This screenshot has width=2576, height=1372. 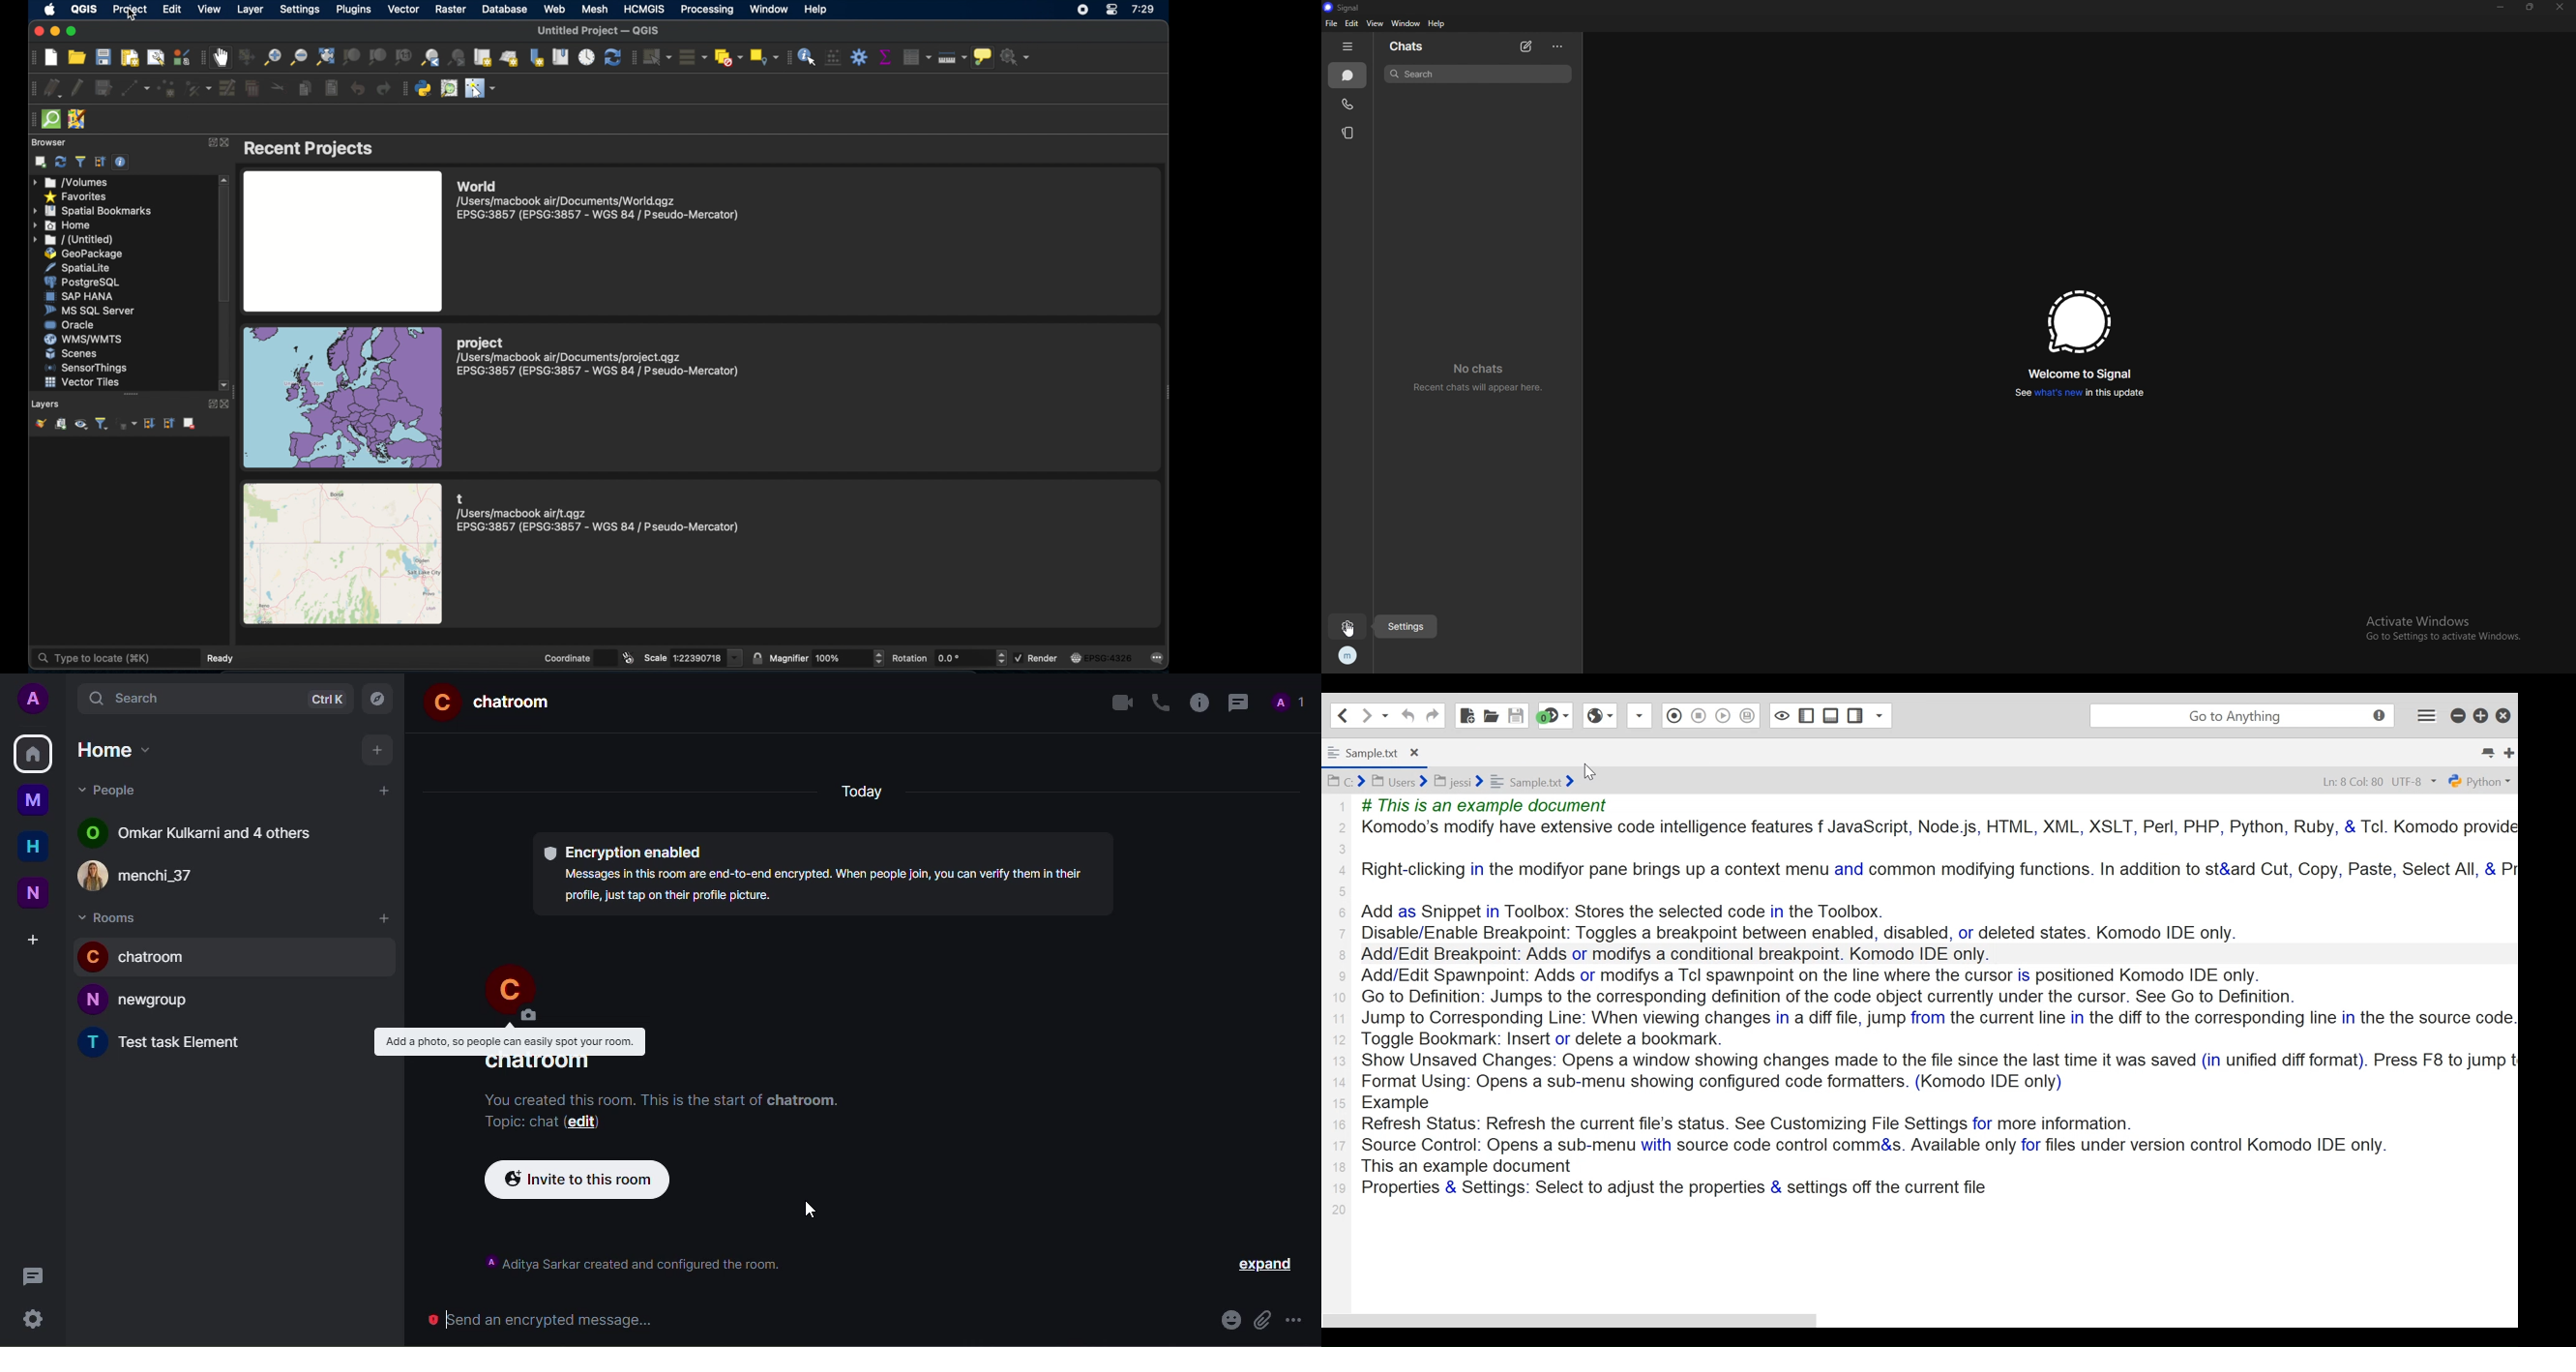 I want to click on cursor, so click(x=1351, y=630).